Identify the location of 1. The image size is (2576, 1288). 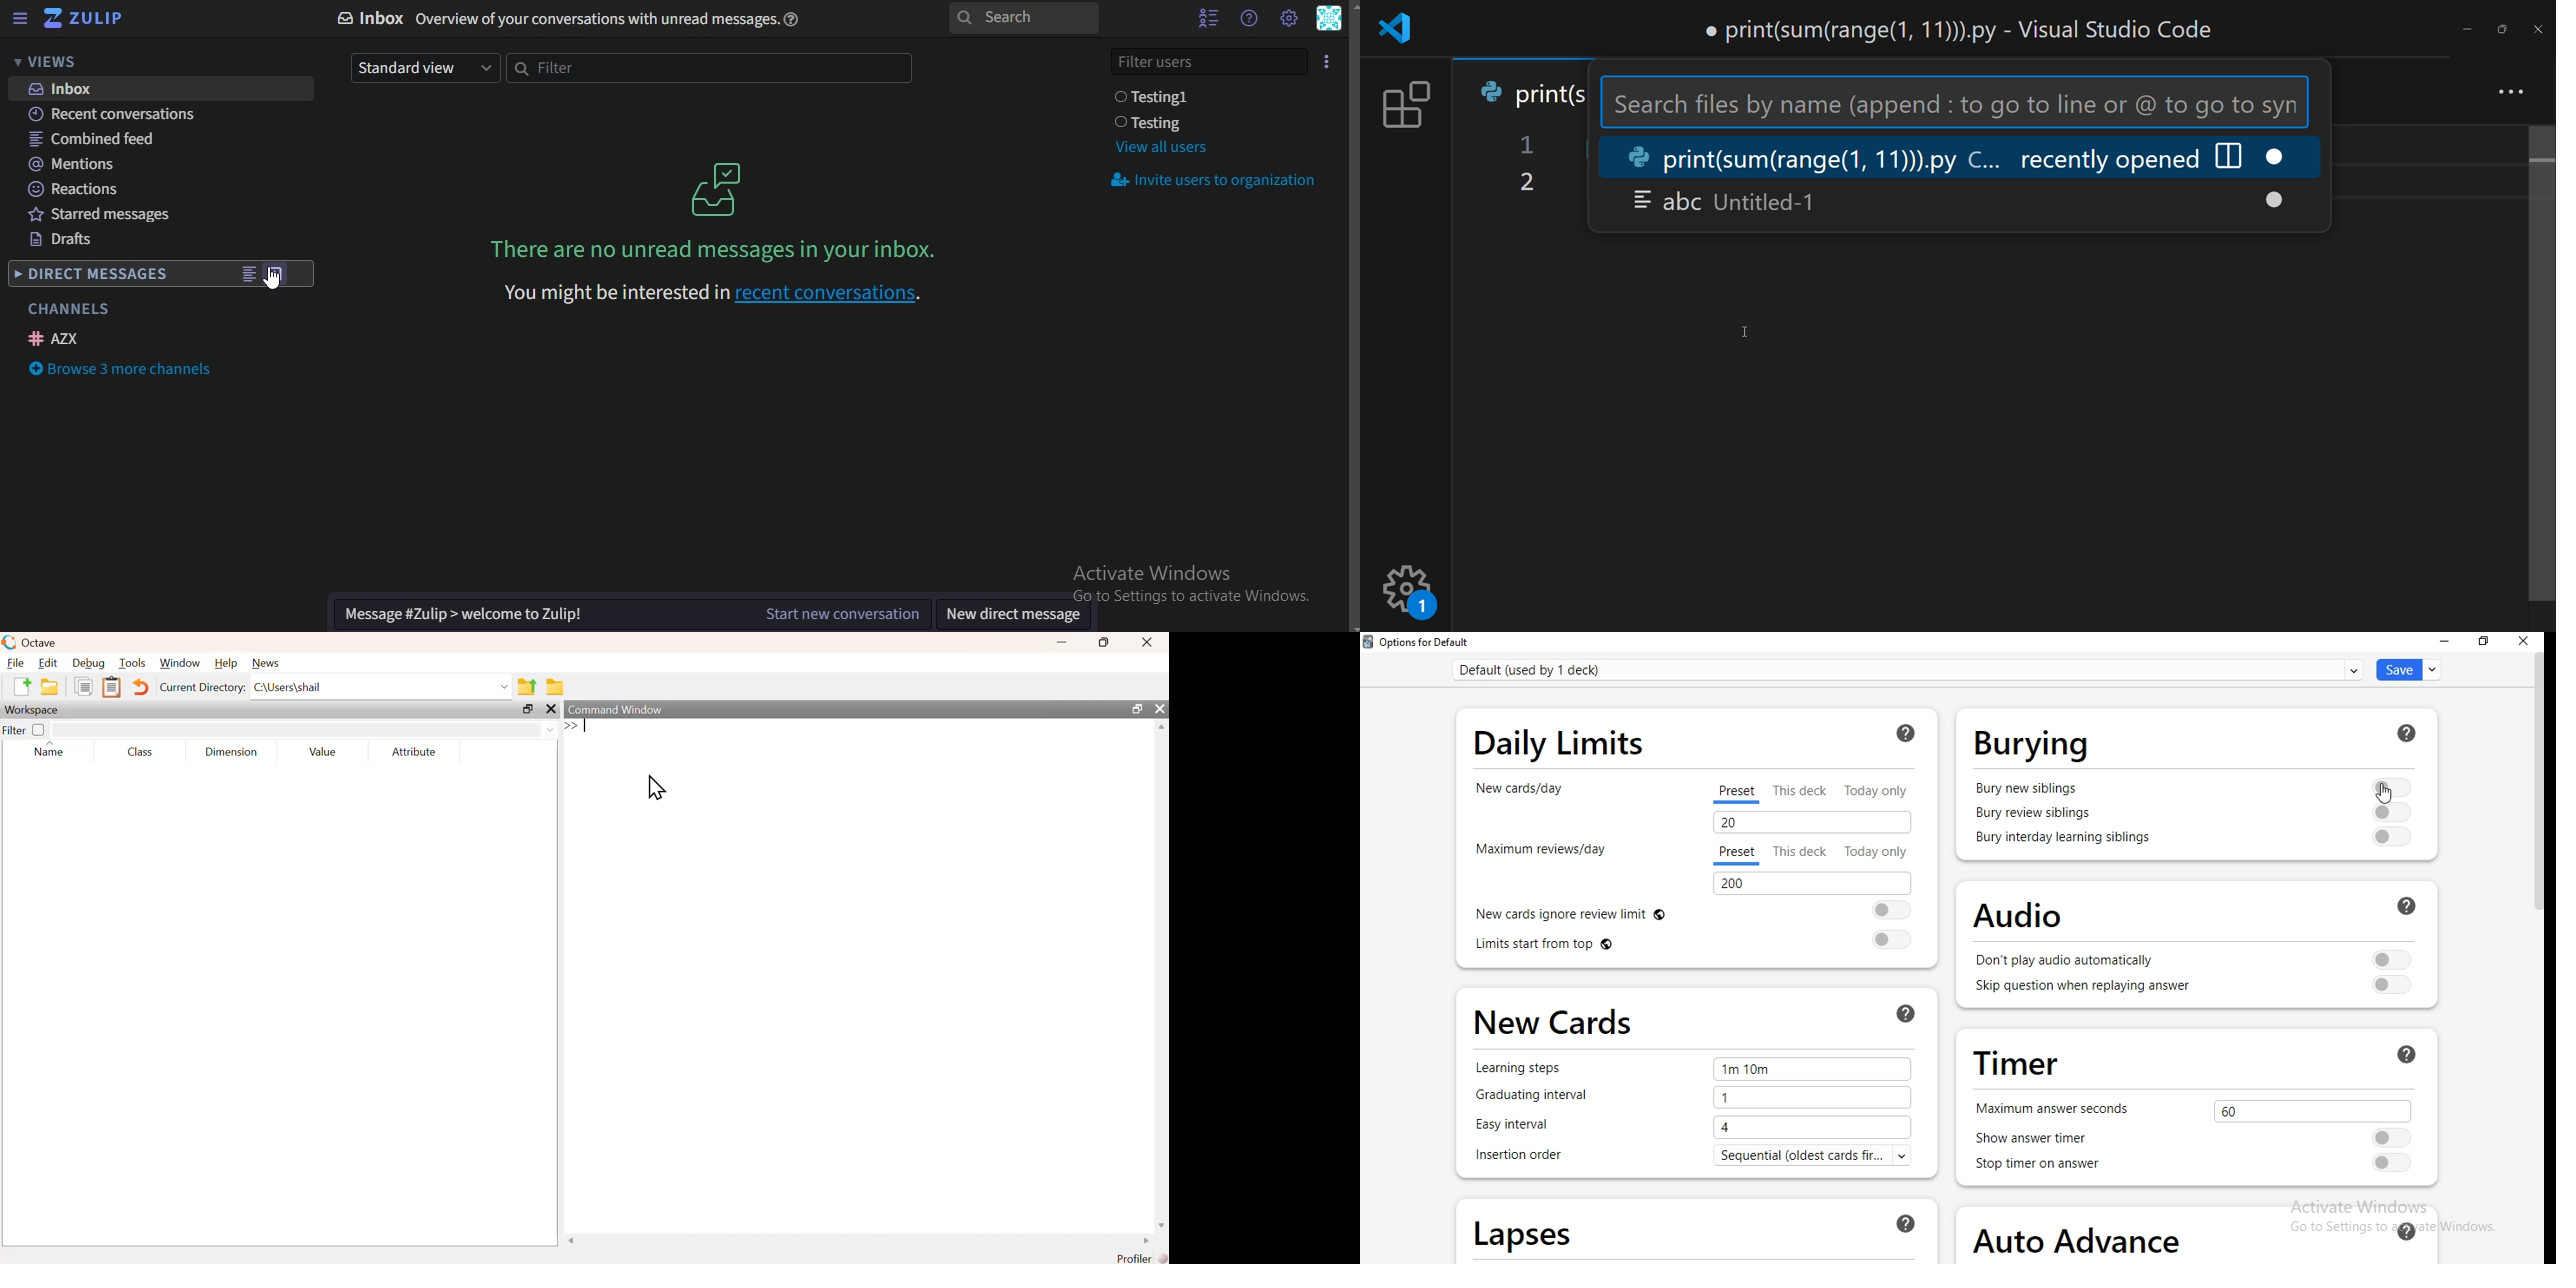
(1811, 1098).